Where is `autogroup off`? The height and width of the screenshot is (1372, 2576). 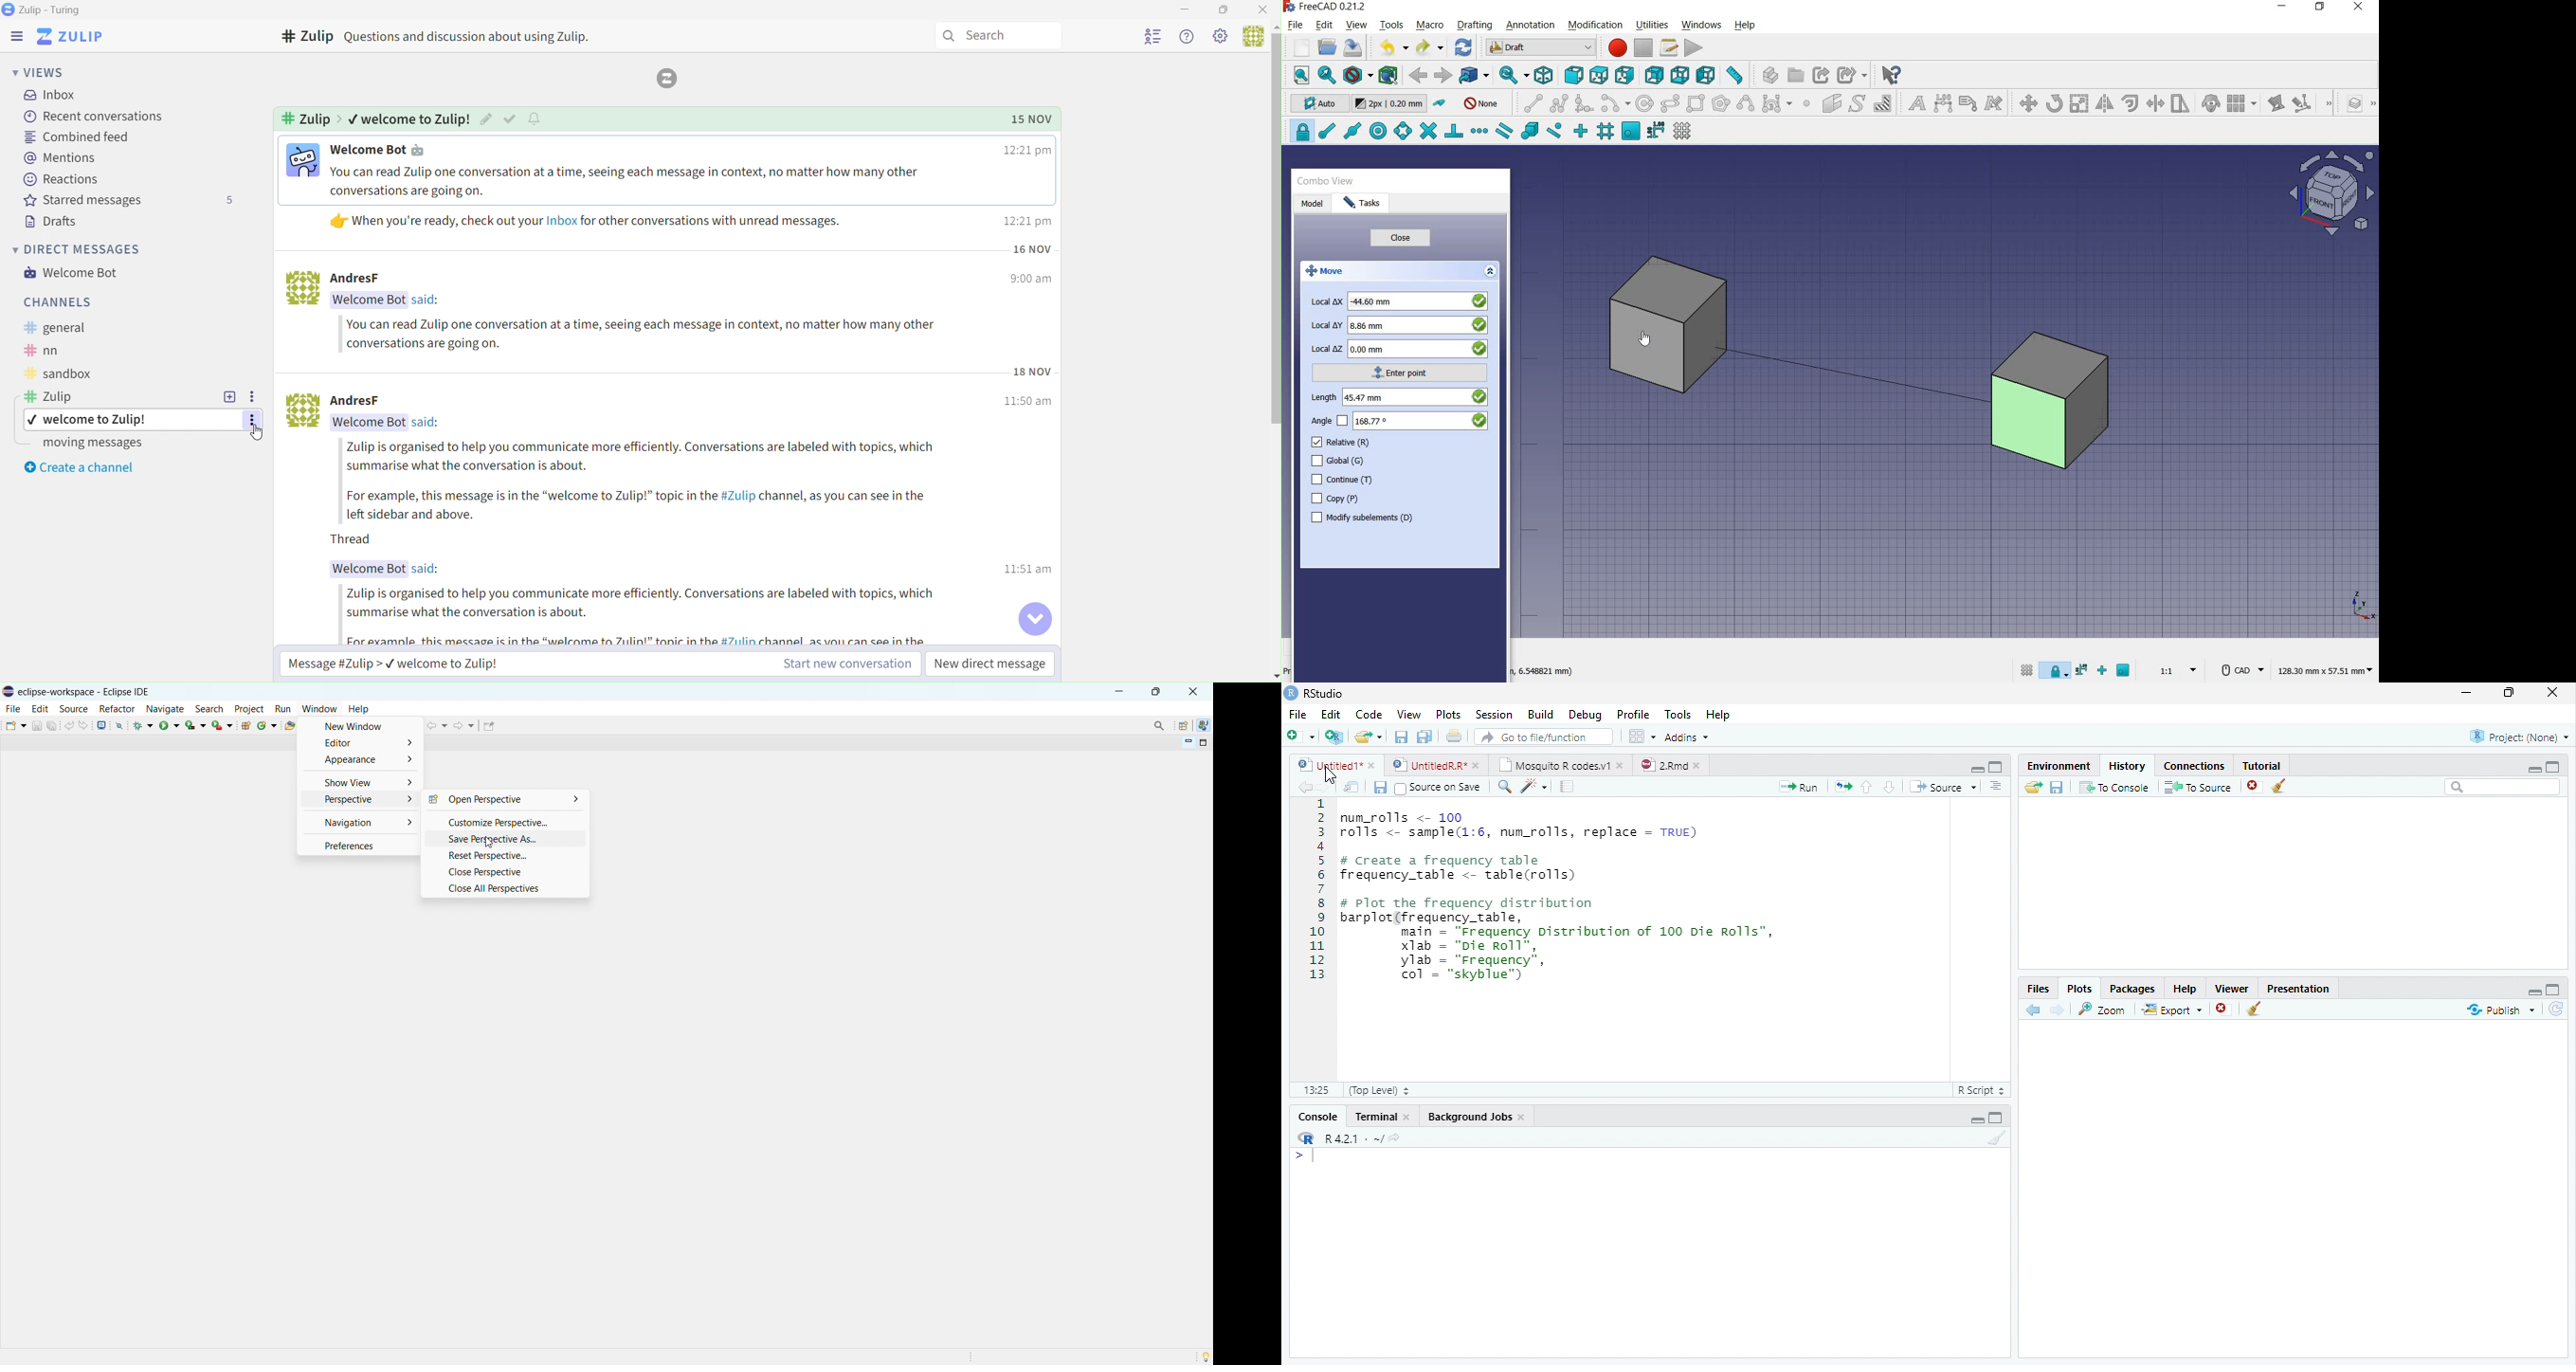
autogroup off is located at coordinates (1481, 105).